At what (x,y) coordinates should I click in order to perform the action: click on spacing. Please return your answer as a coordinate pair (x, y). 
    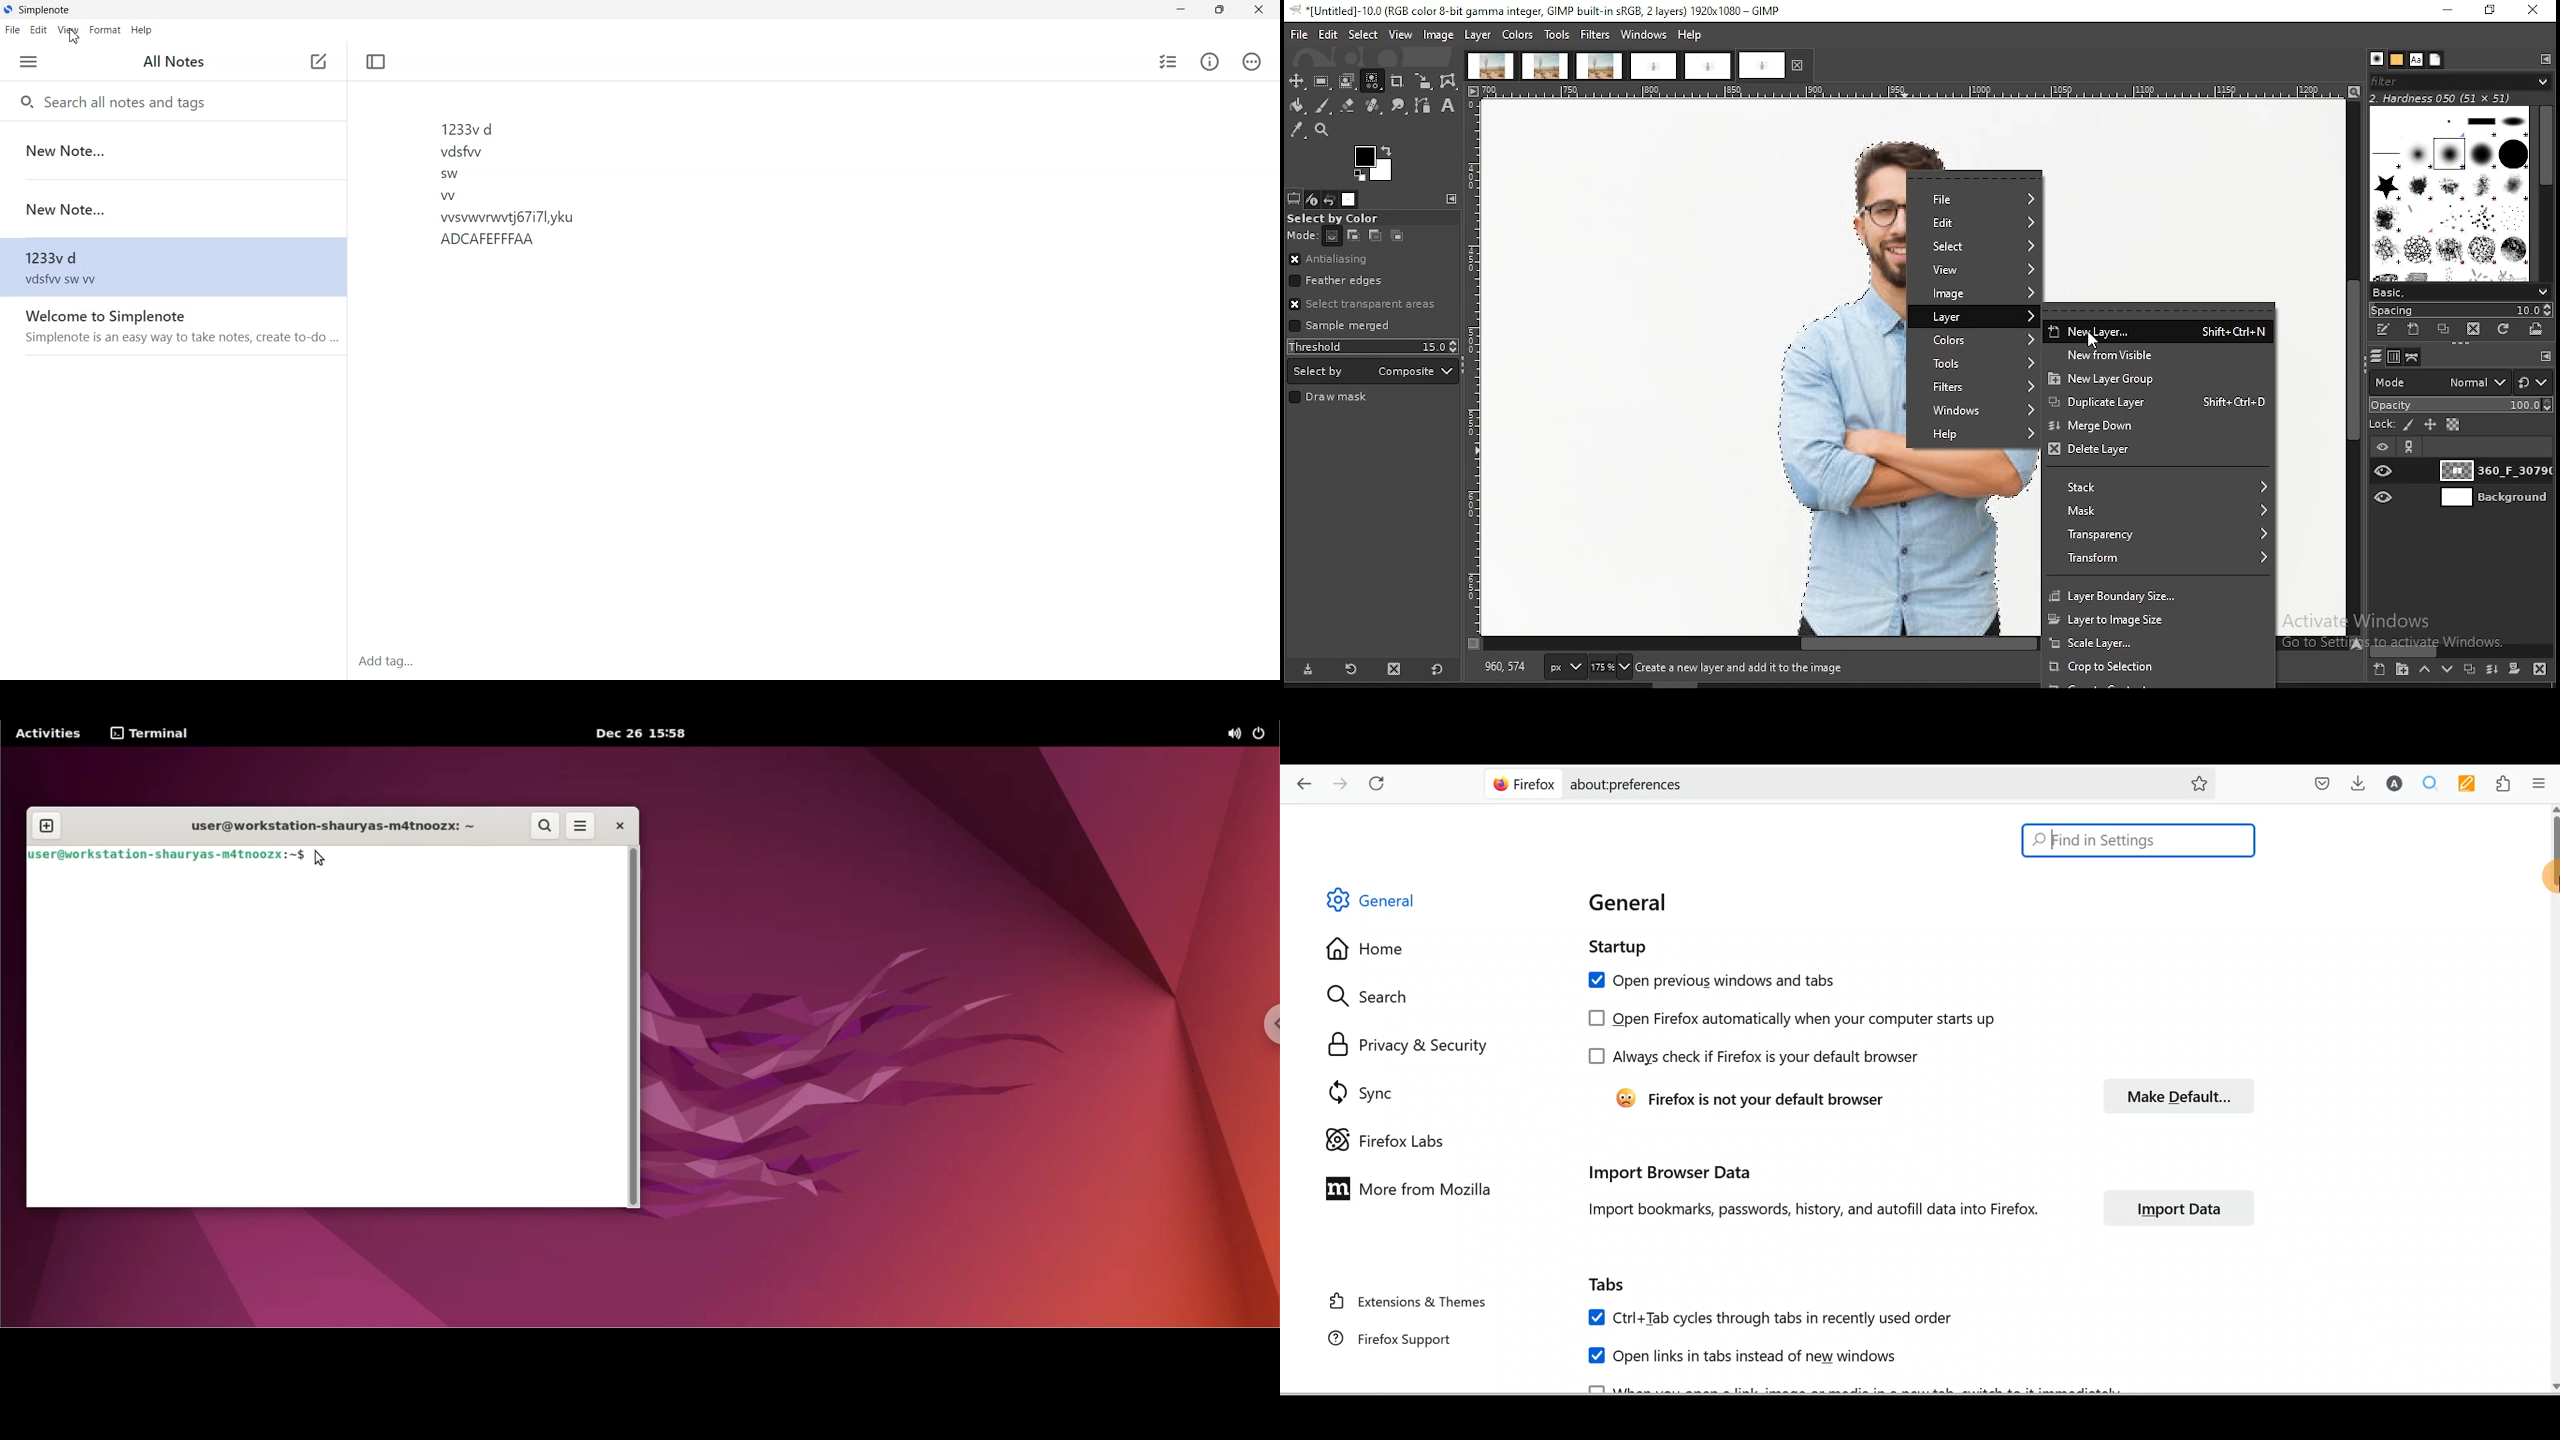
    Looking at the image, I should click on (2458, 311).